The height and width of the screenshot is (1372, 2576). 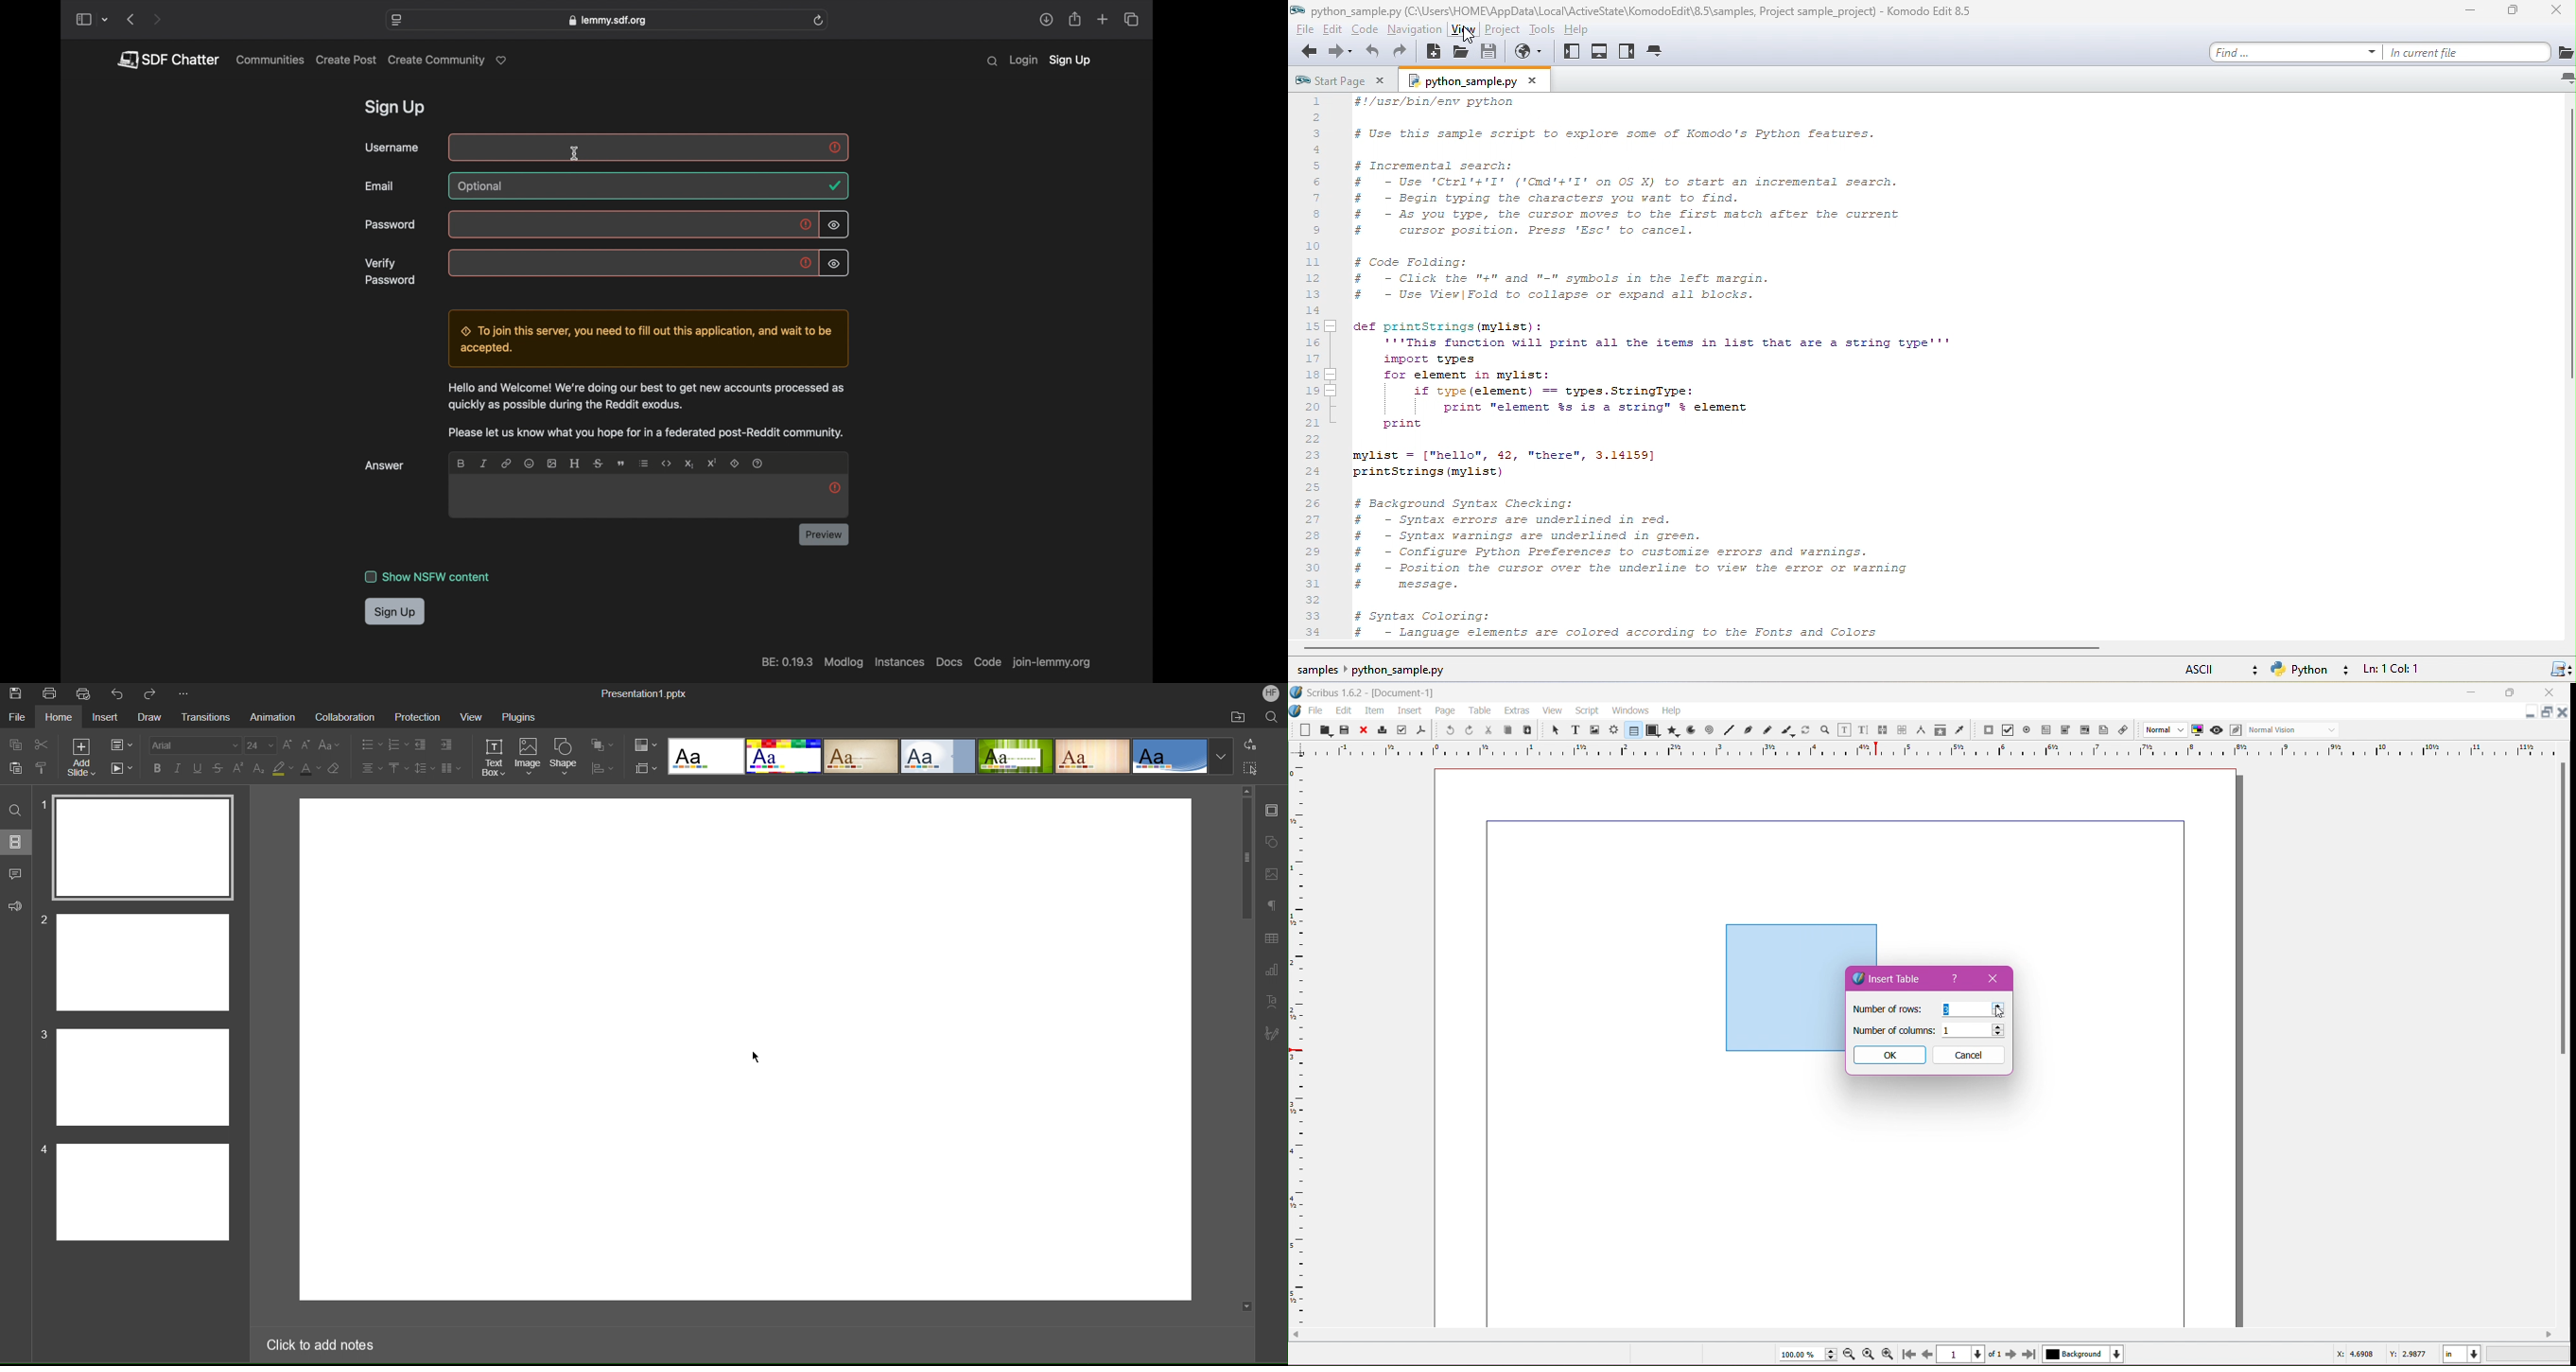 What do you see at coordinates (759, 463) in the screenshot?
I see `question mark` at bounding box center [759, 463].